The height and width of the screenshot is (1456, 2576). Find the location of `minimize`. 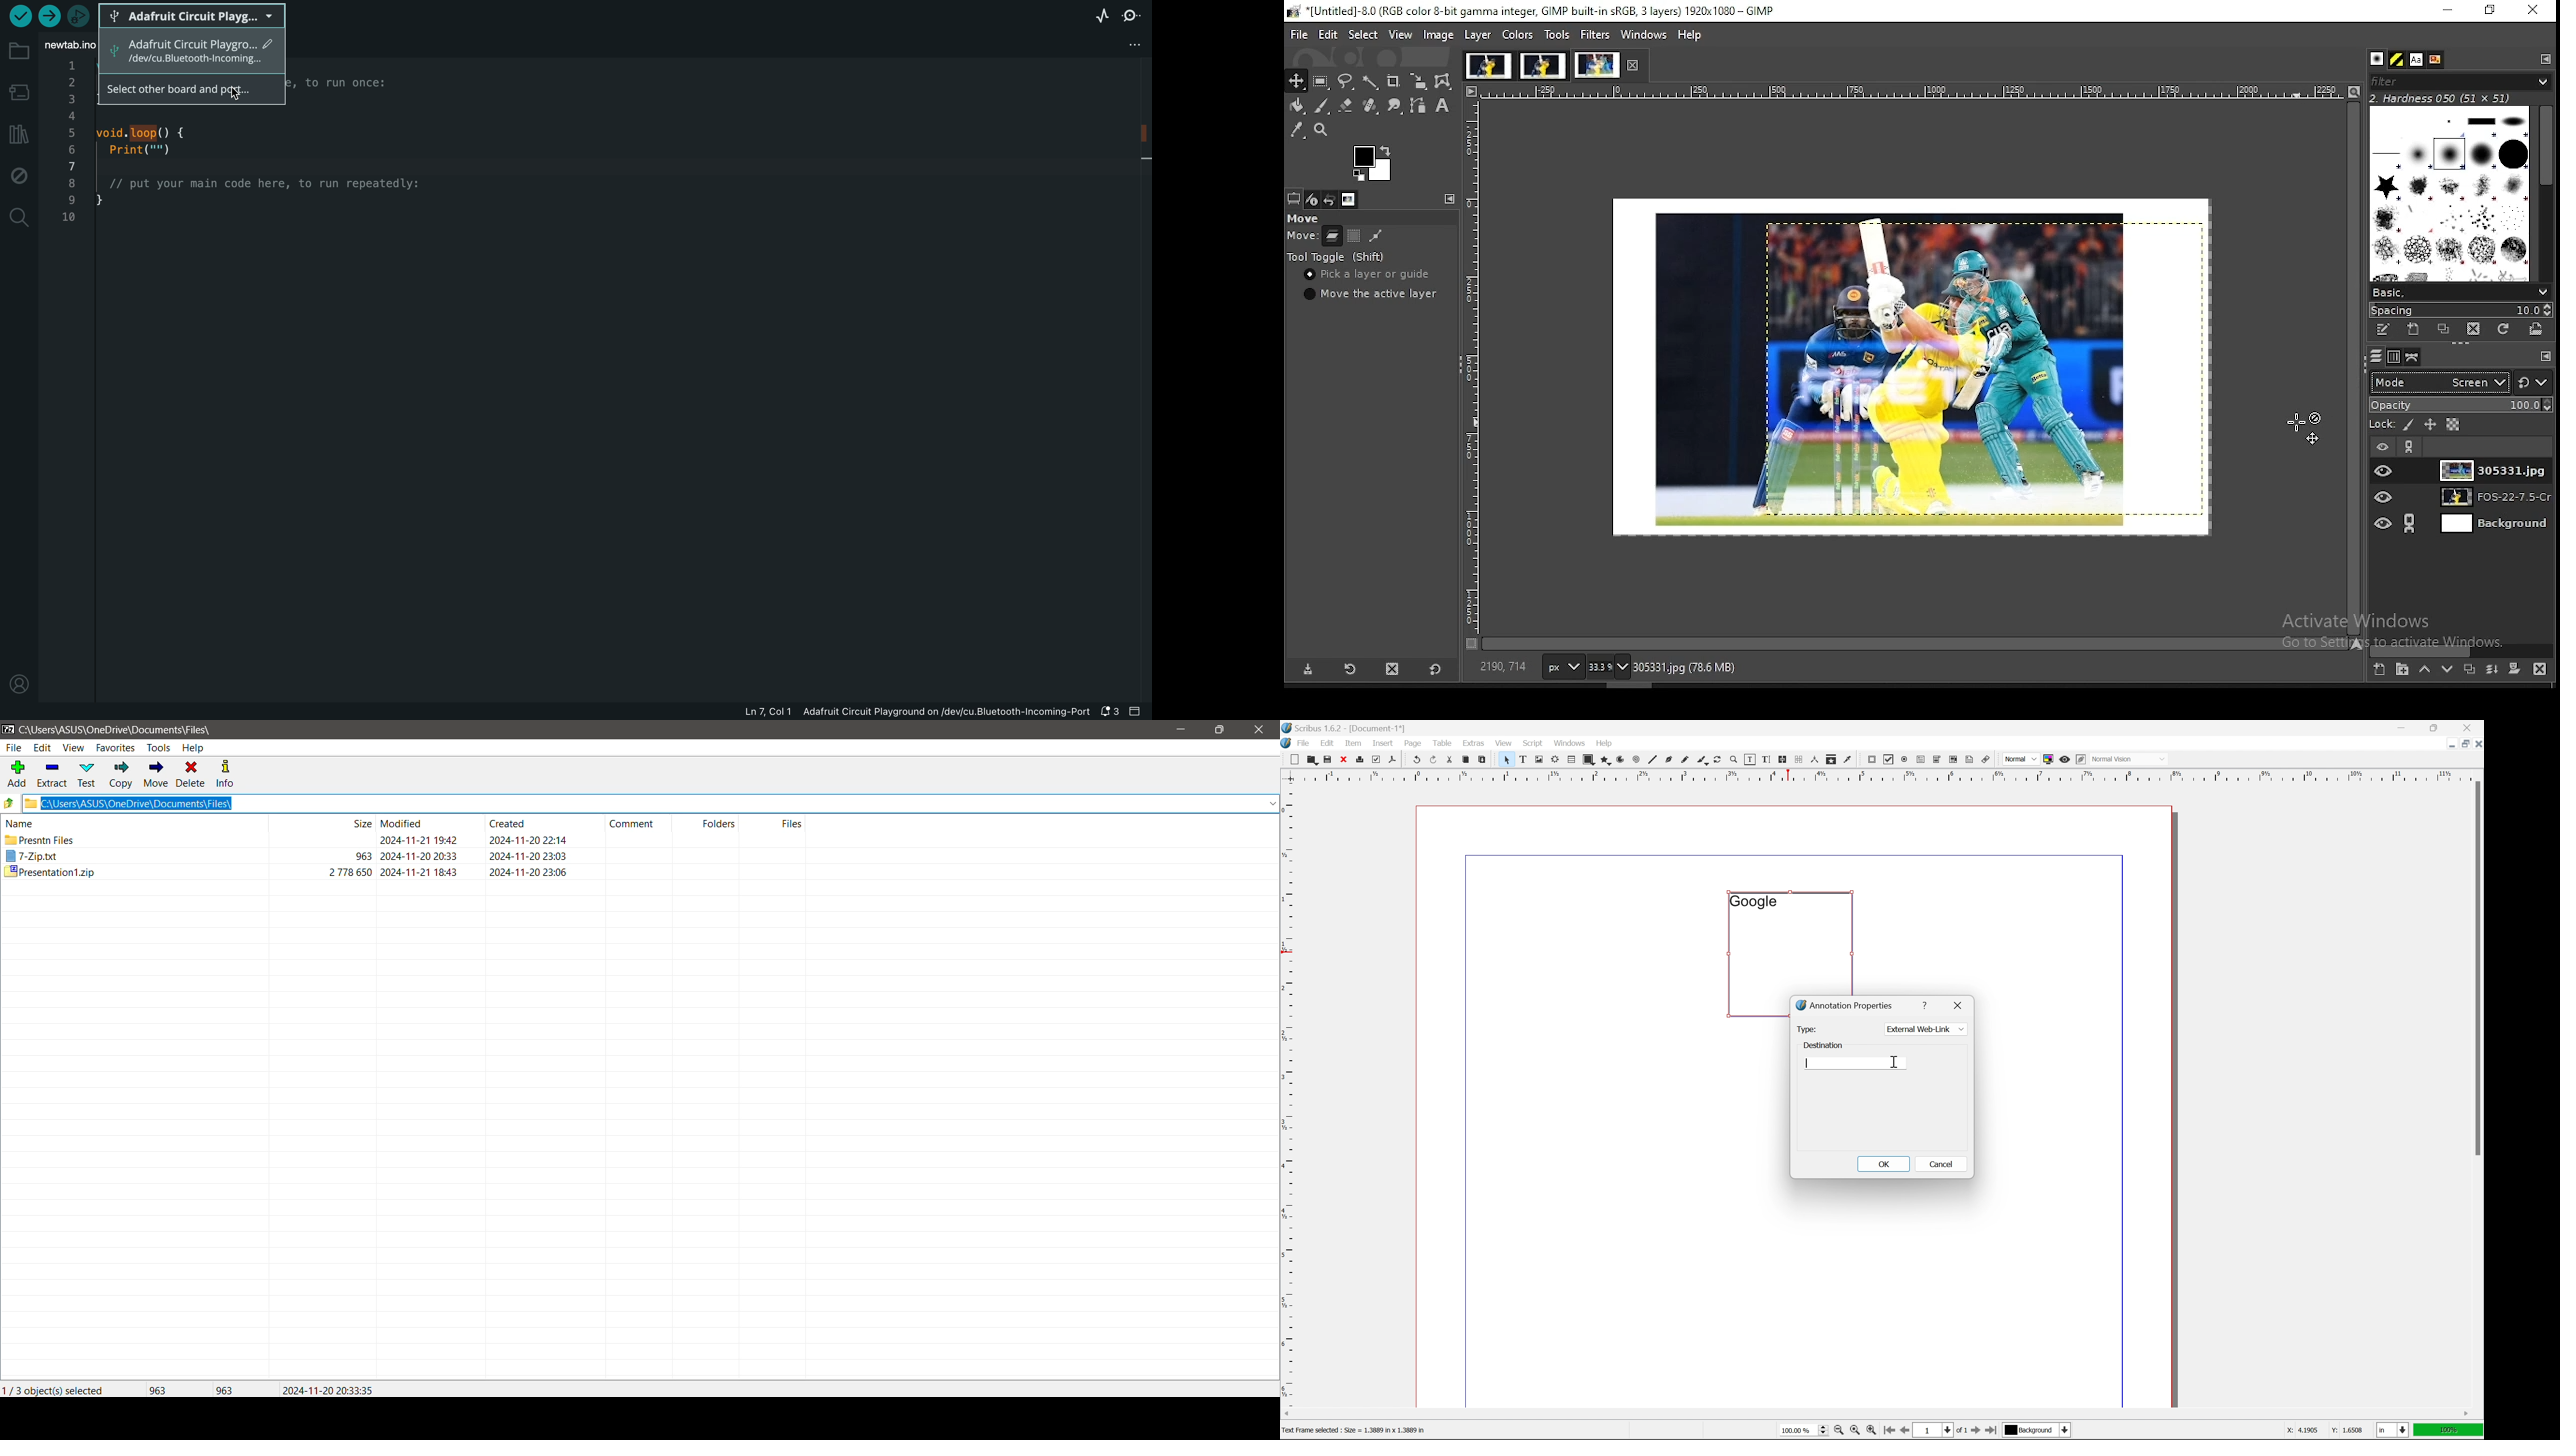

minimize is located at coordinates (2403, 727).